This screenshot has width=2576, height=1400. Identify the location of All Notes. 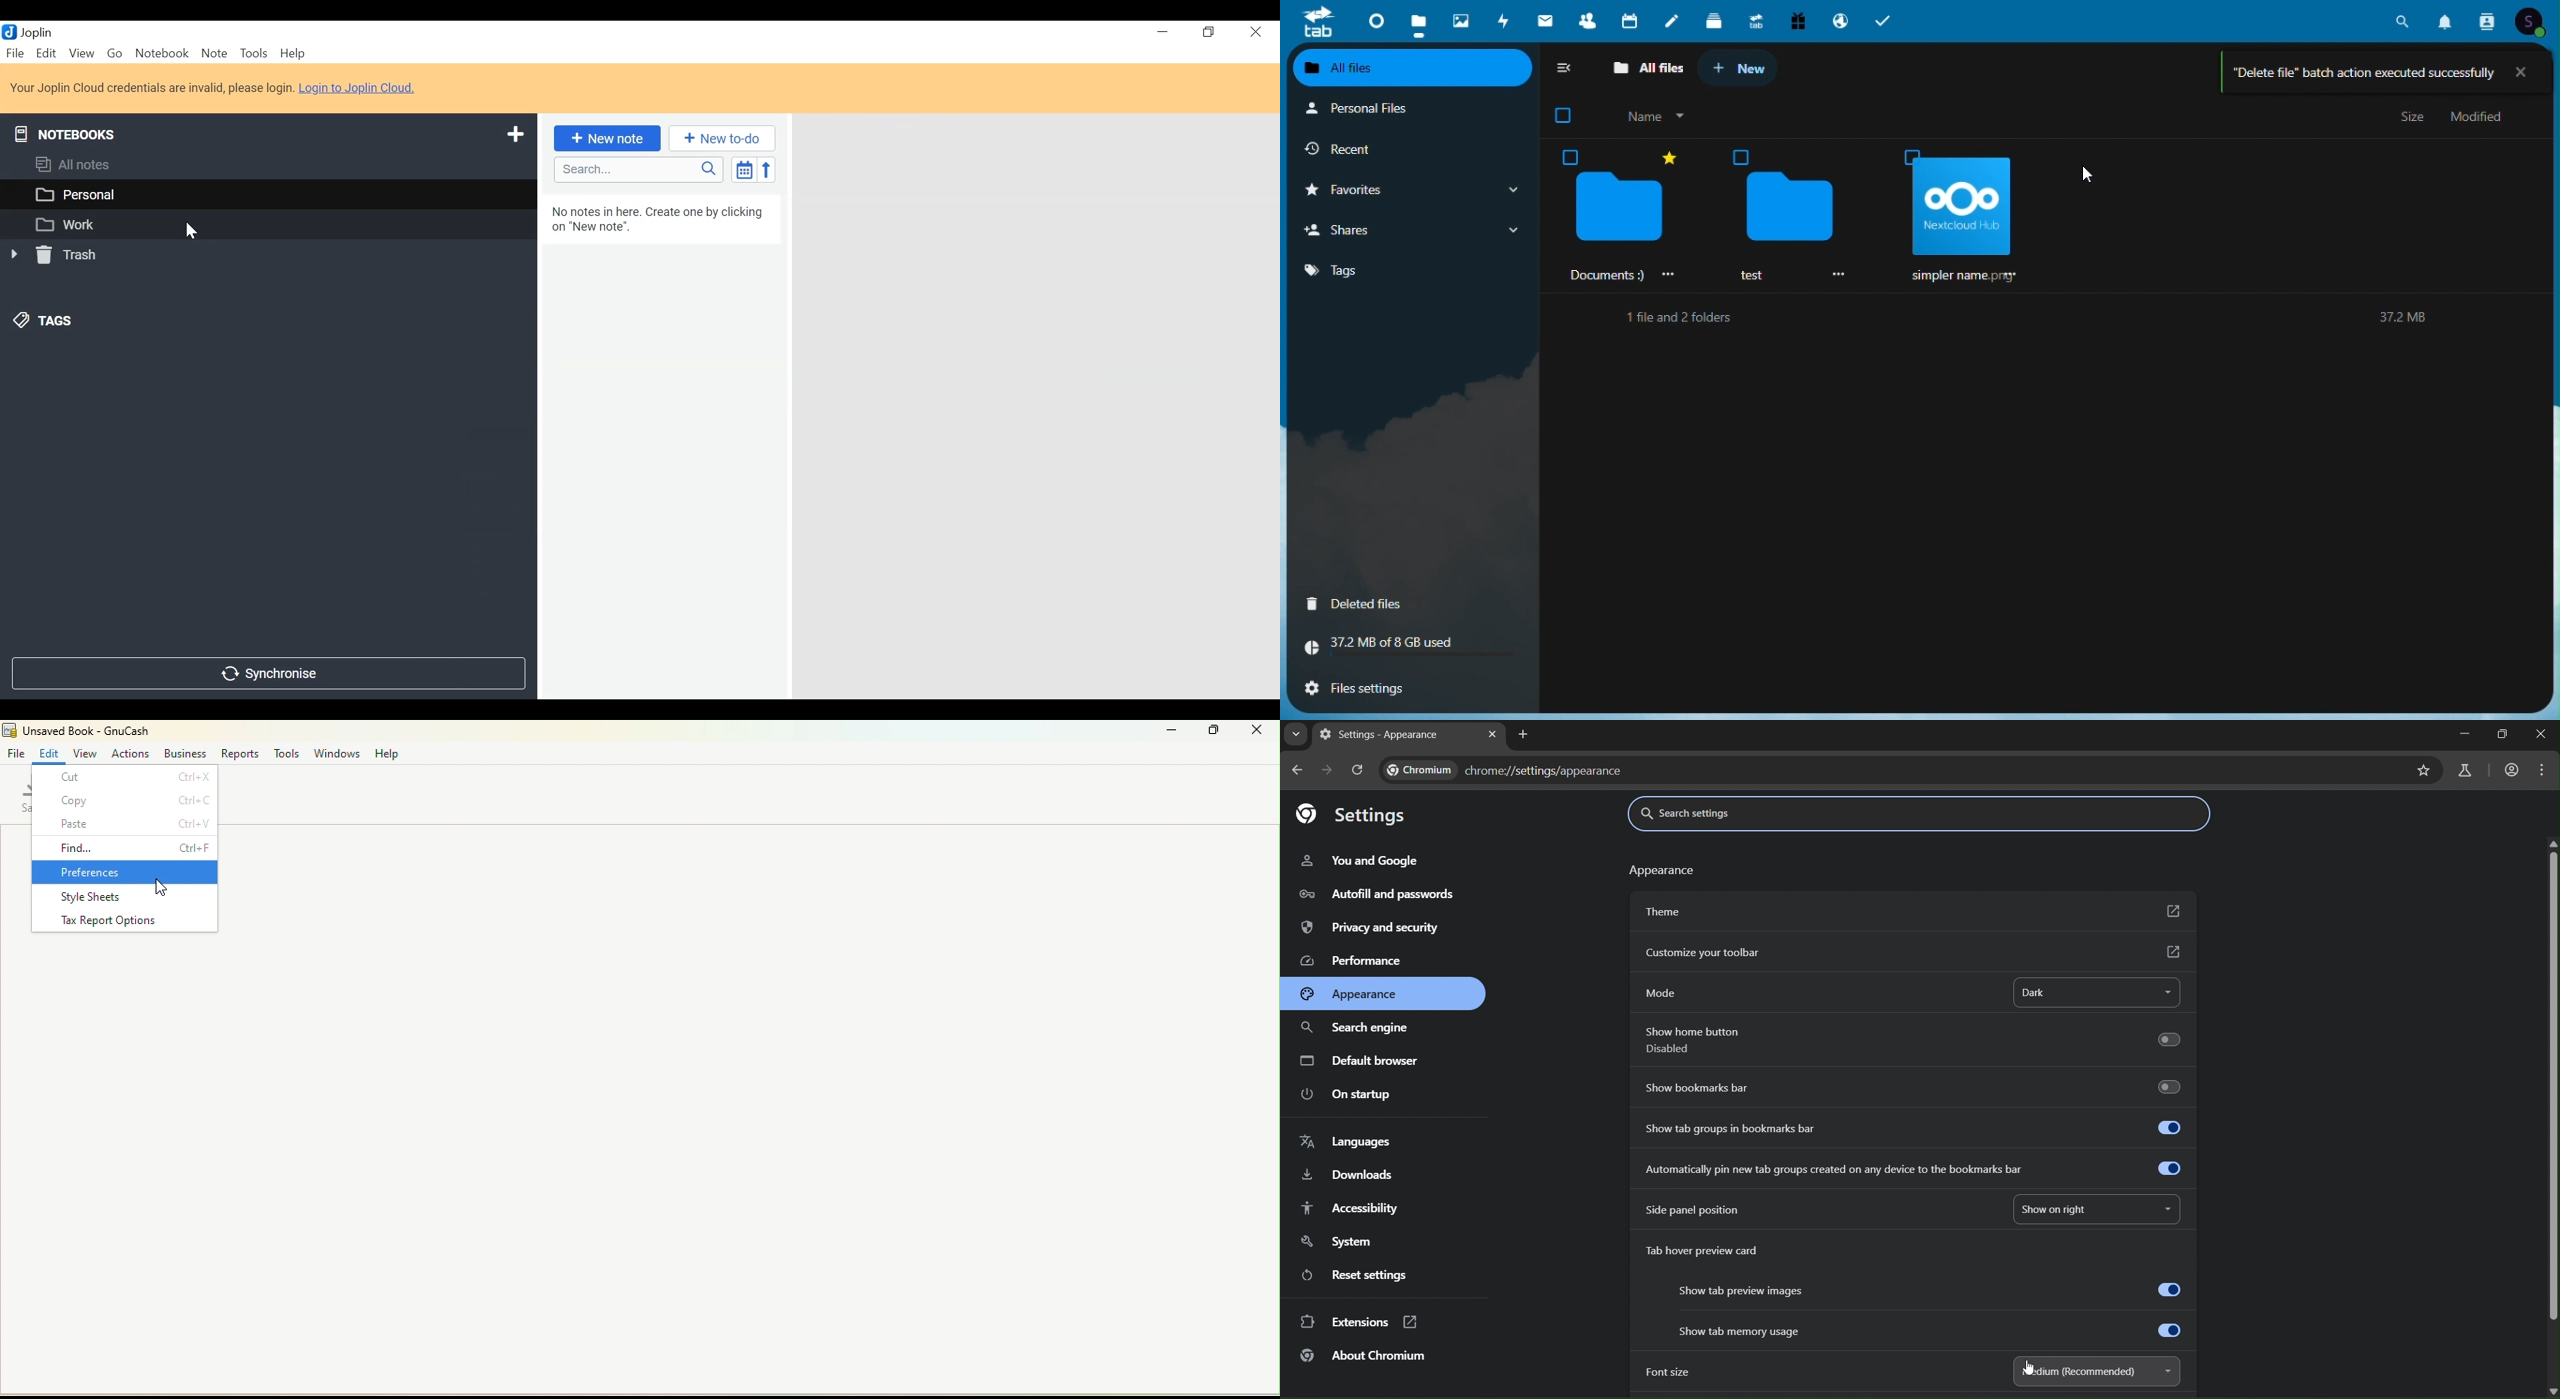
(267, 167).